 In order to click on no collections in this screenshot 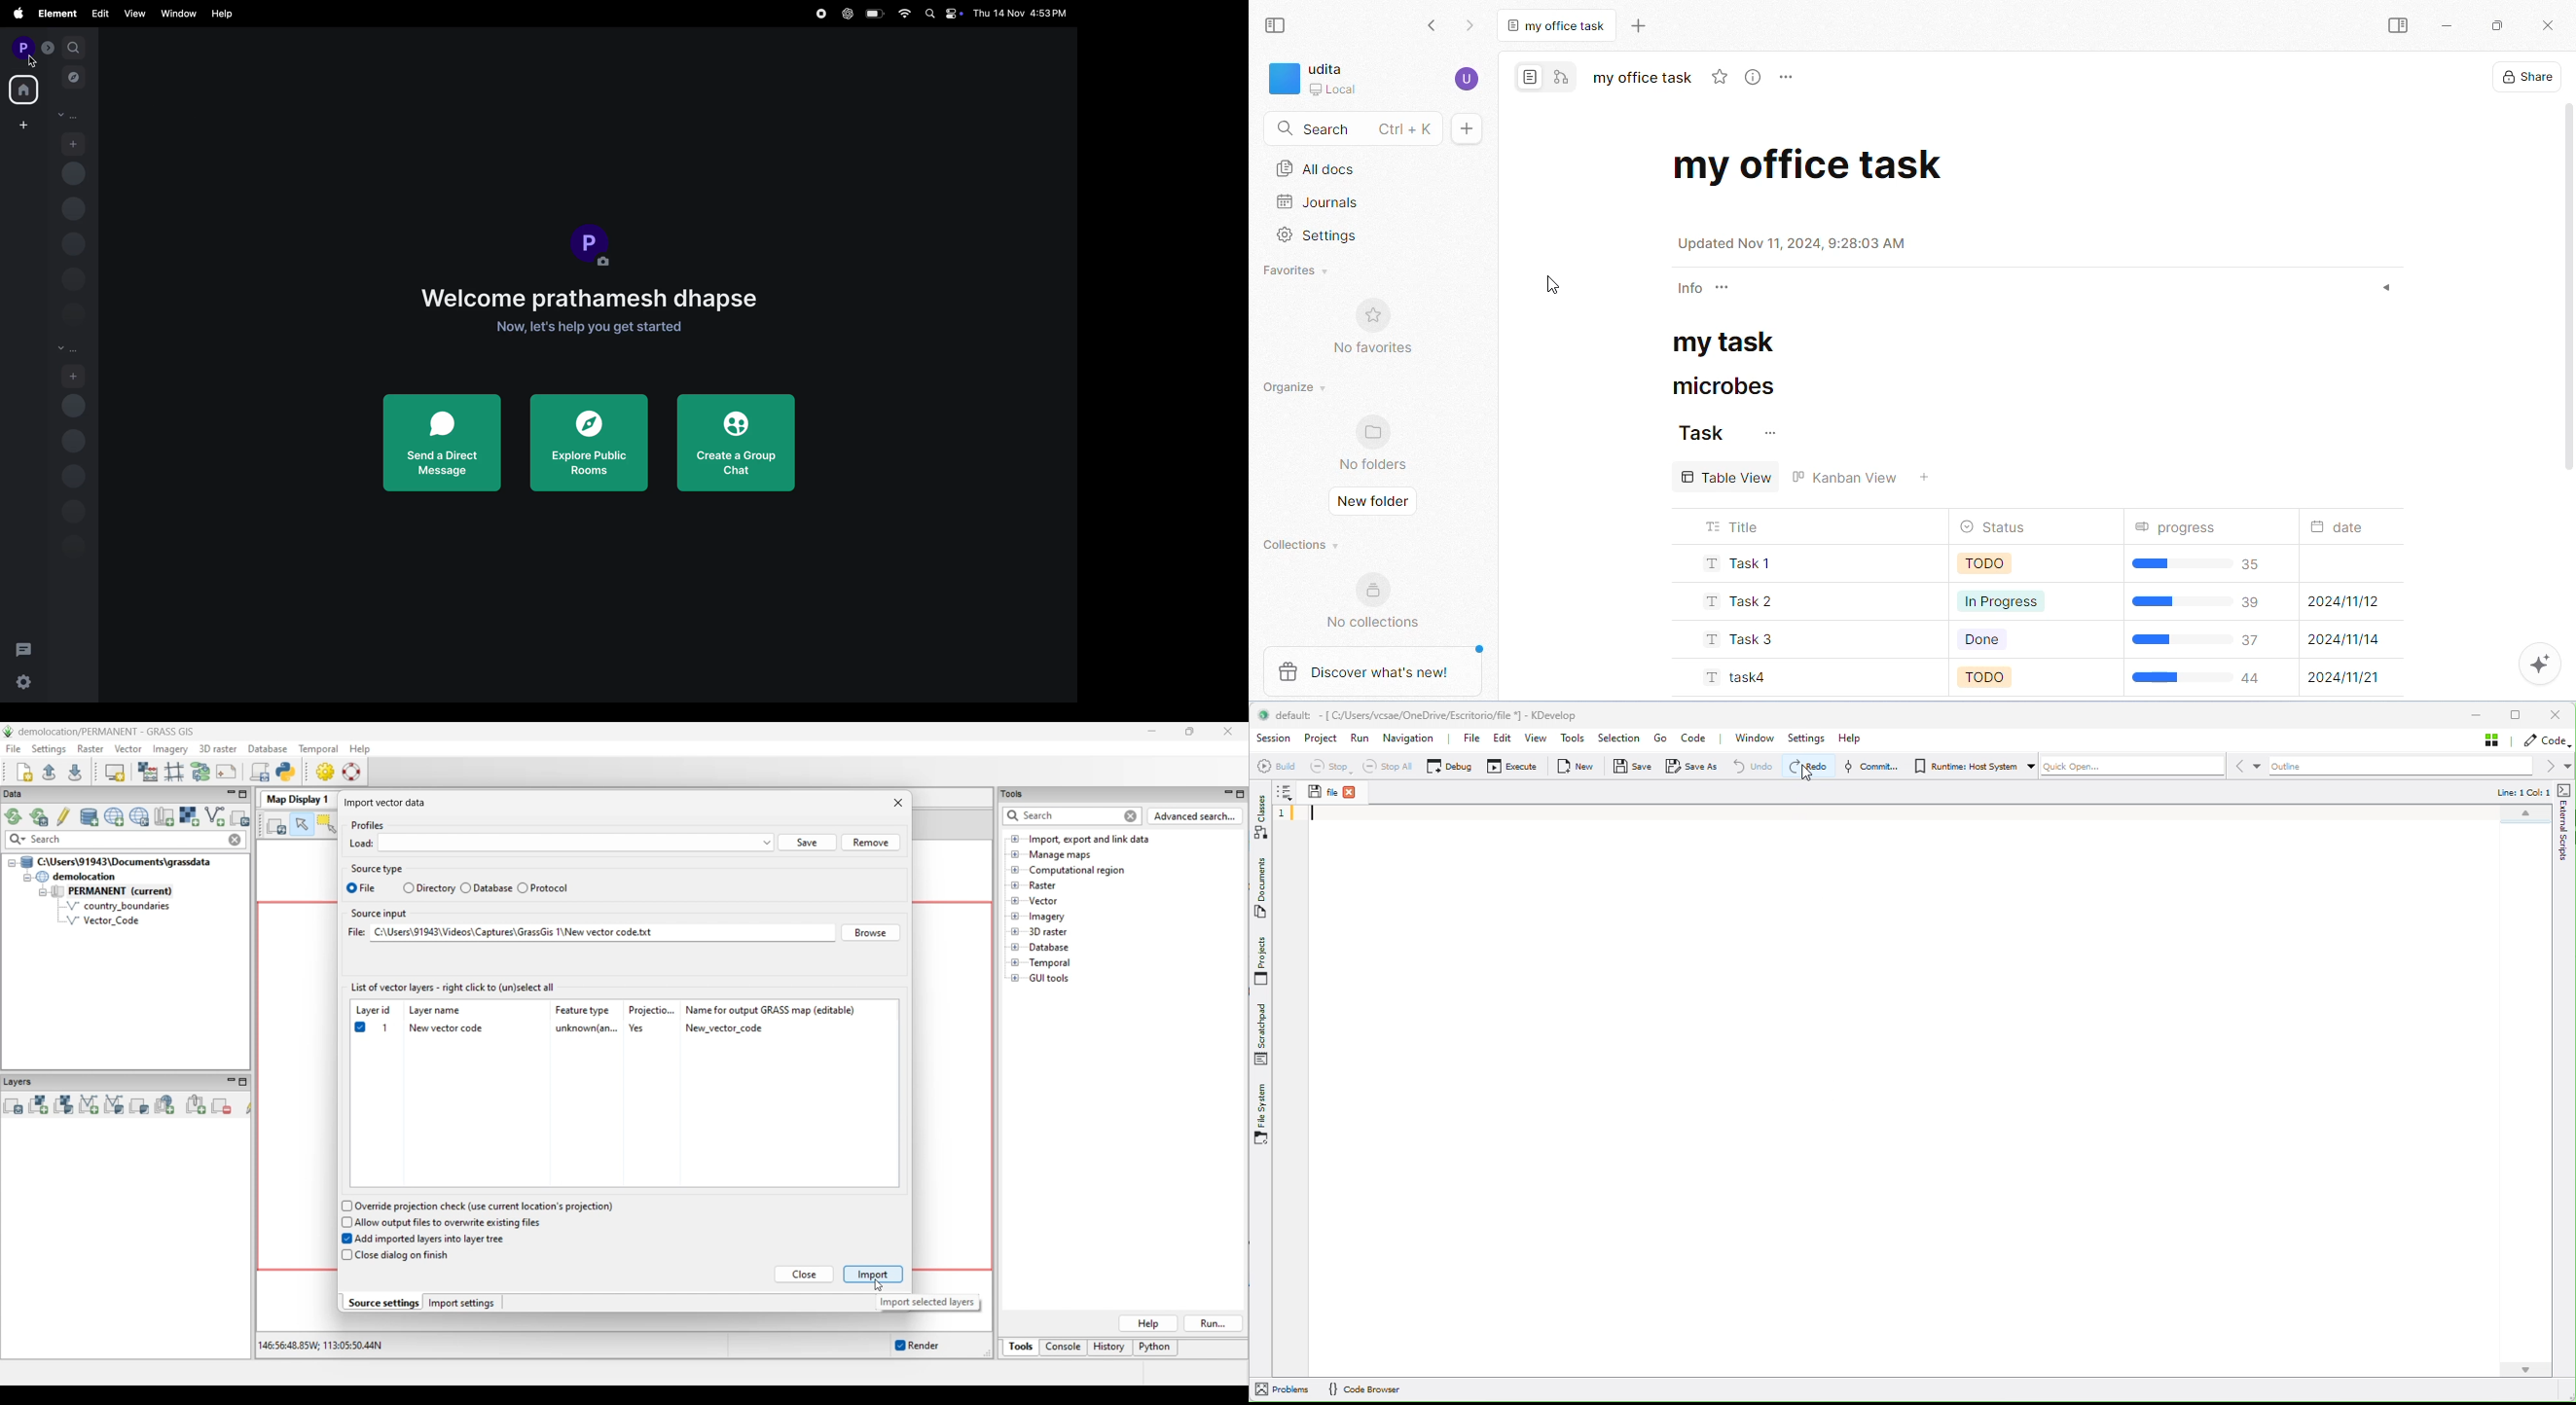, I will do `click(1373, 598)`.